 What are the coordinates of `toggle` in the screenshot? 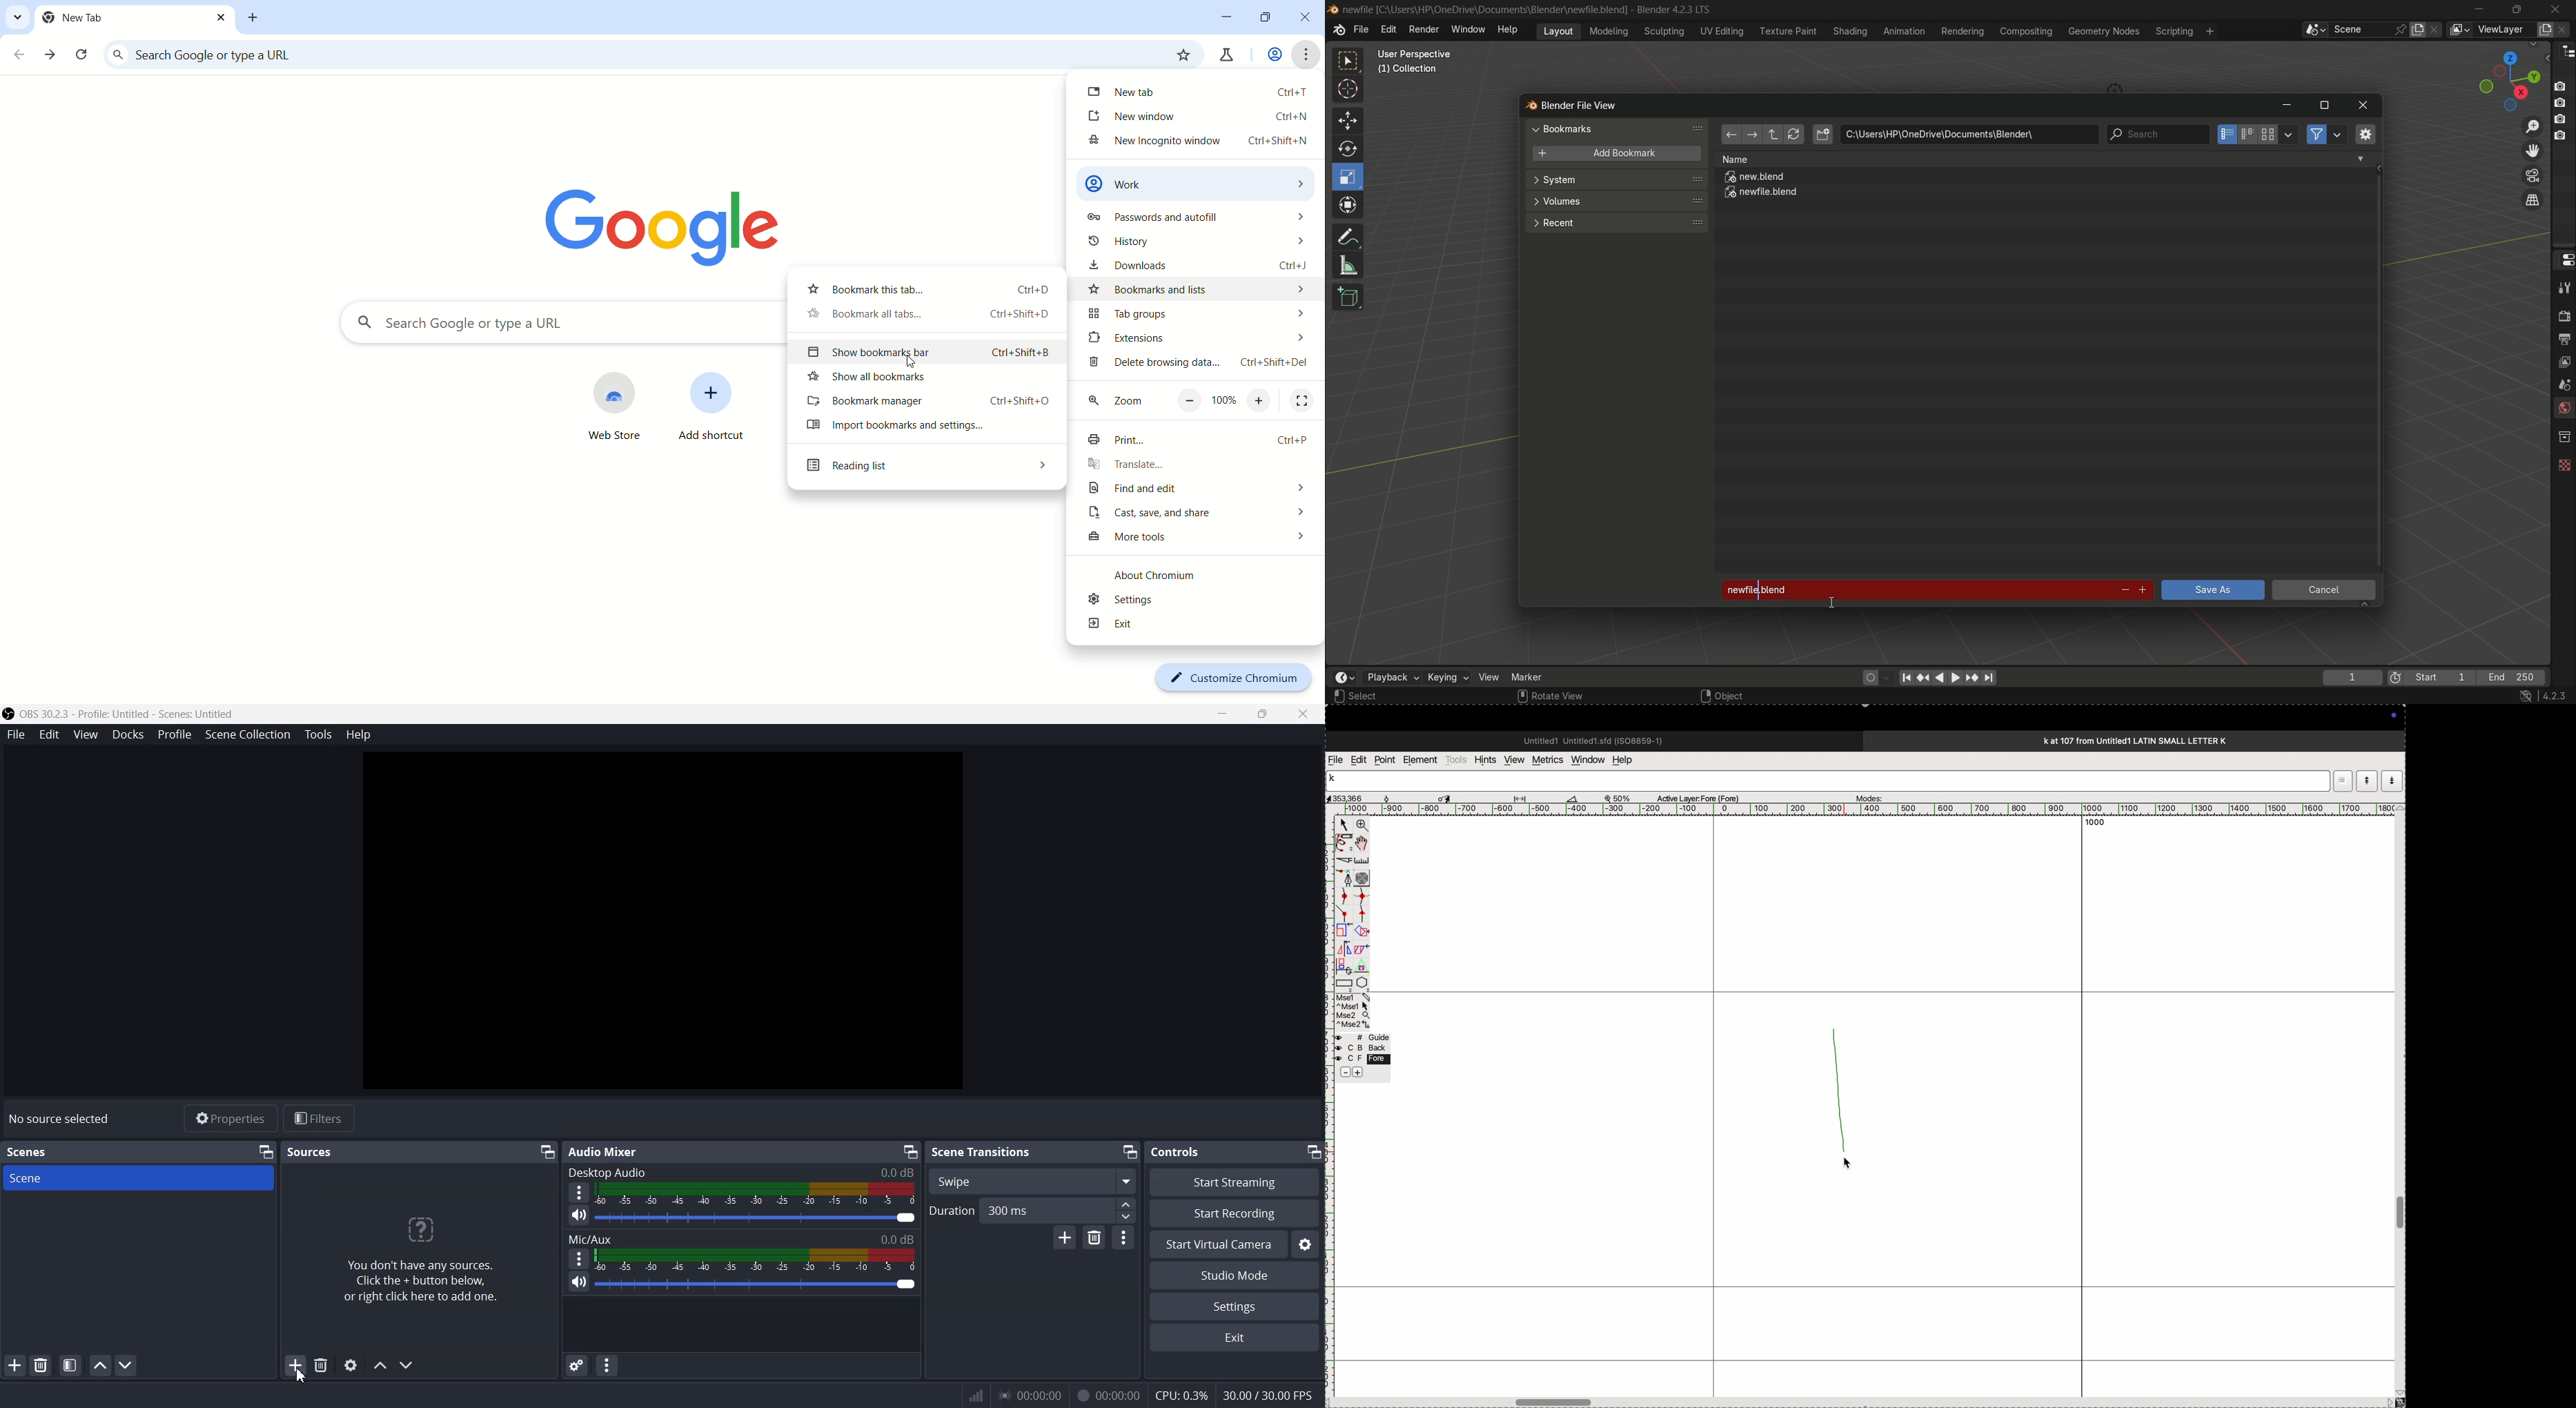 It's located at (1364, 843).